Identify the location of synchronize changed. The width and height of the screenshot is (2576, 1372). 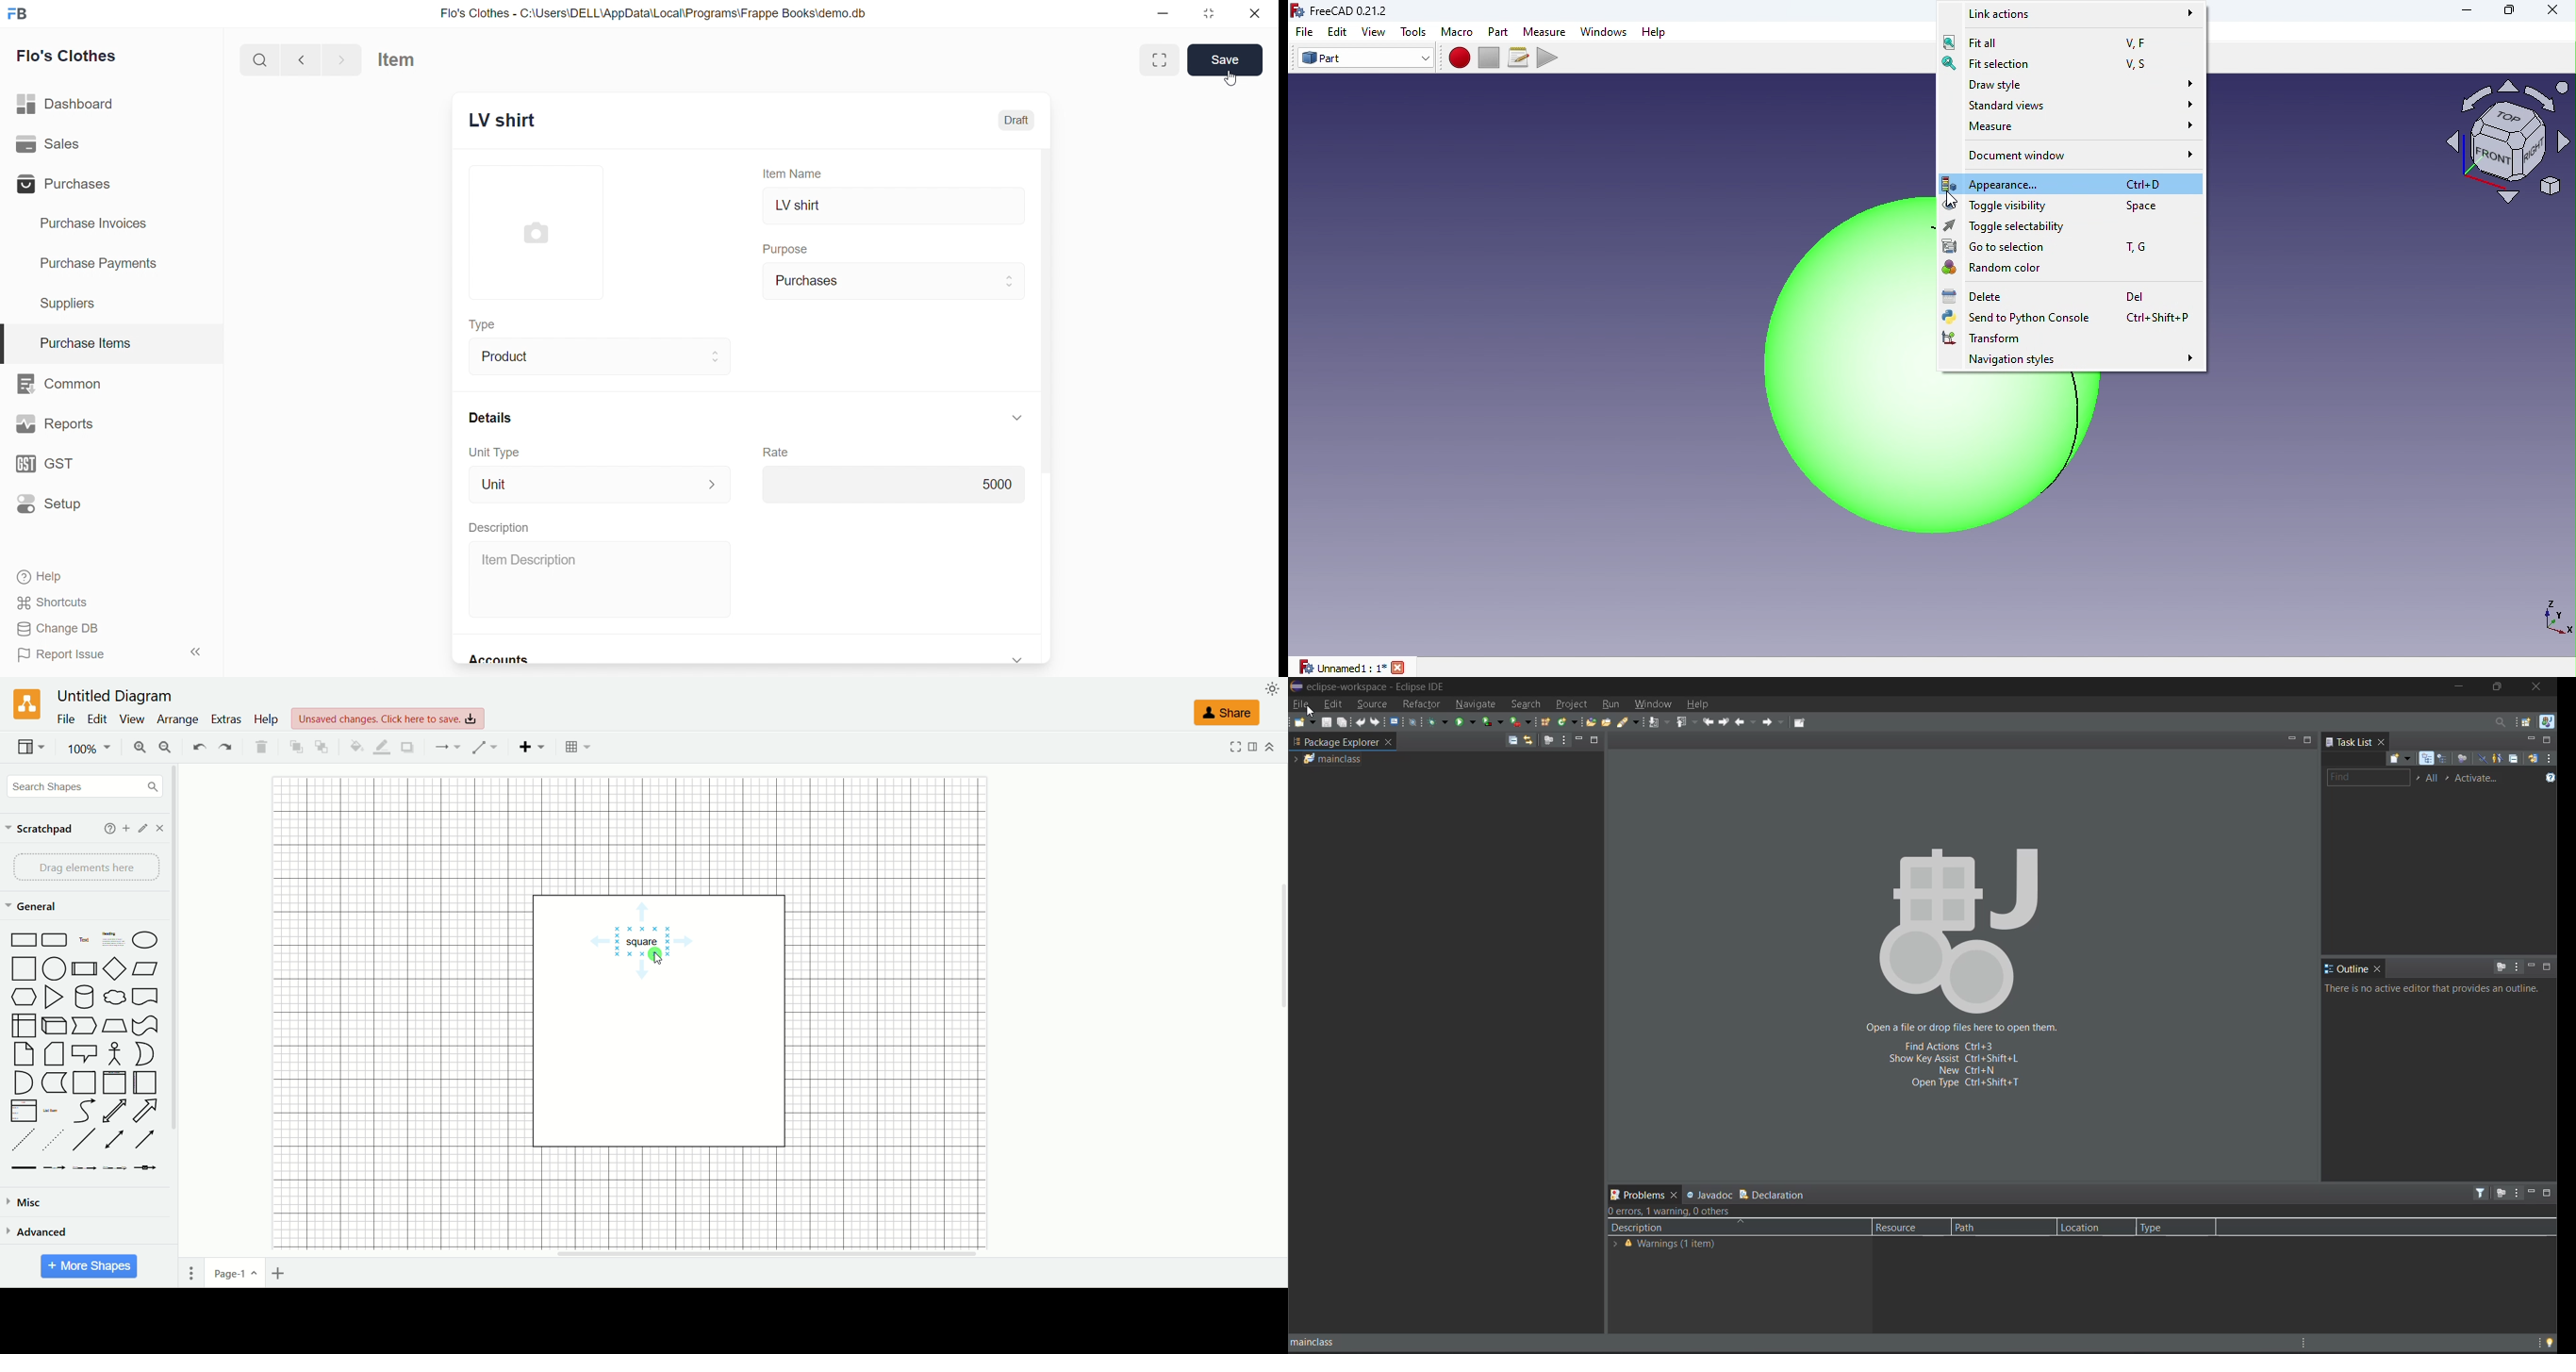
(2532, 760).